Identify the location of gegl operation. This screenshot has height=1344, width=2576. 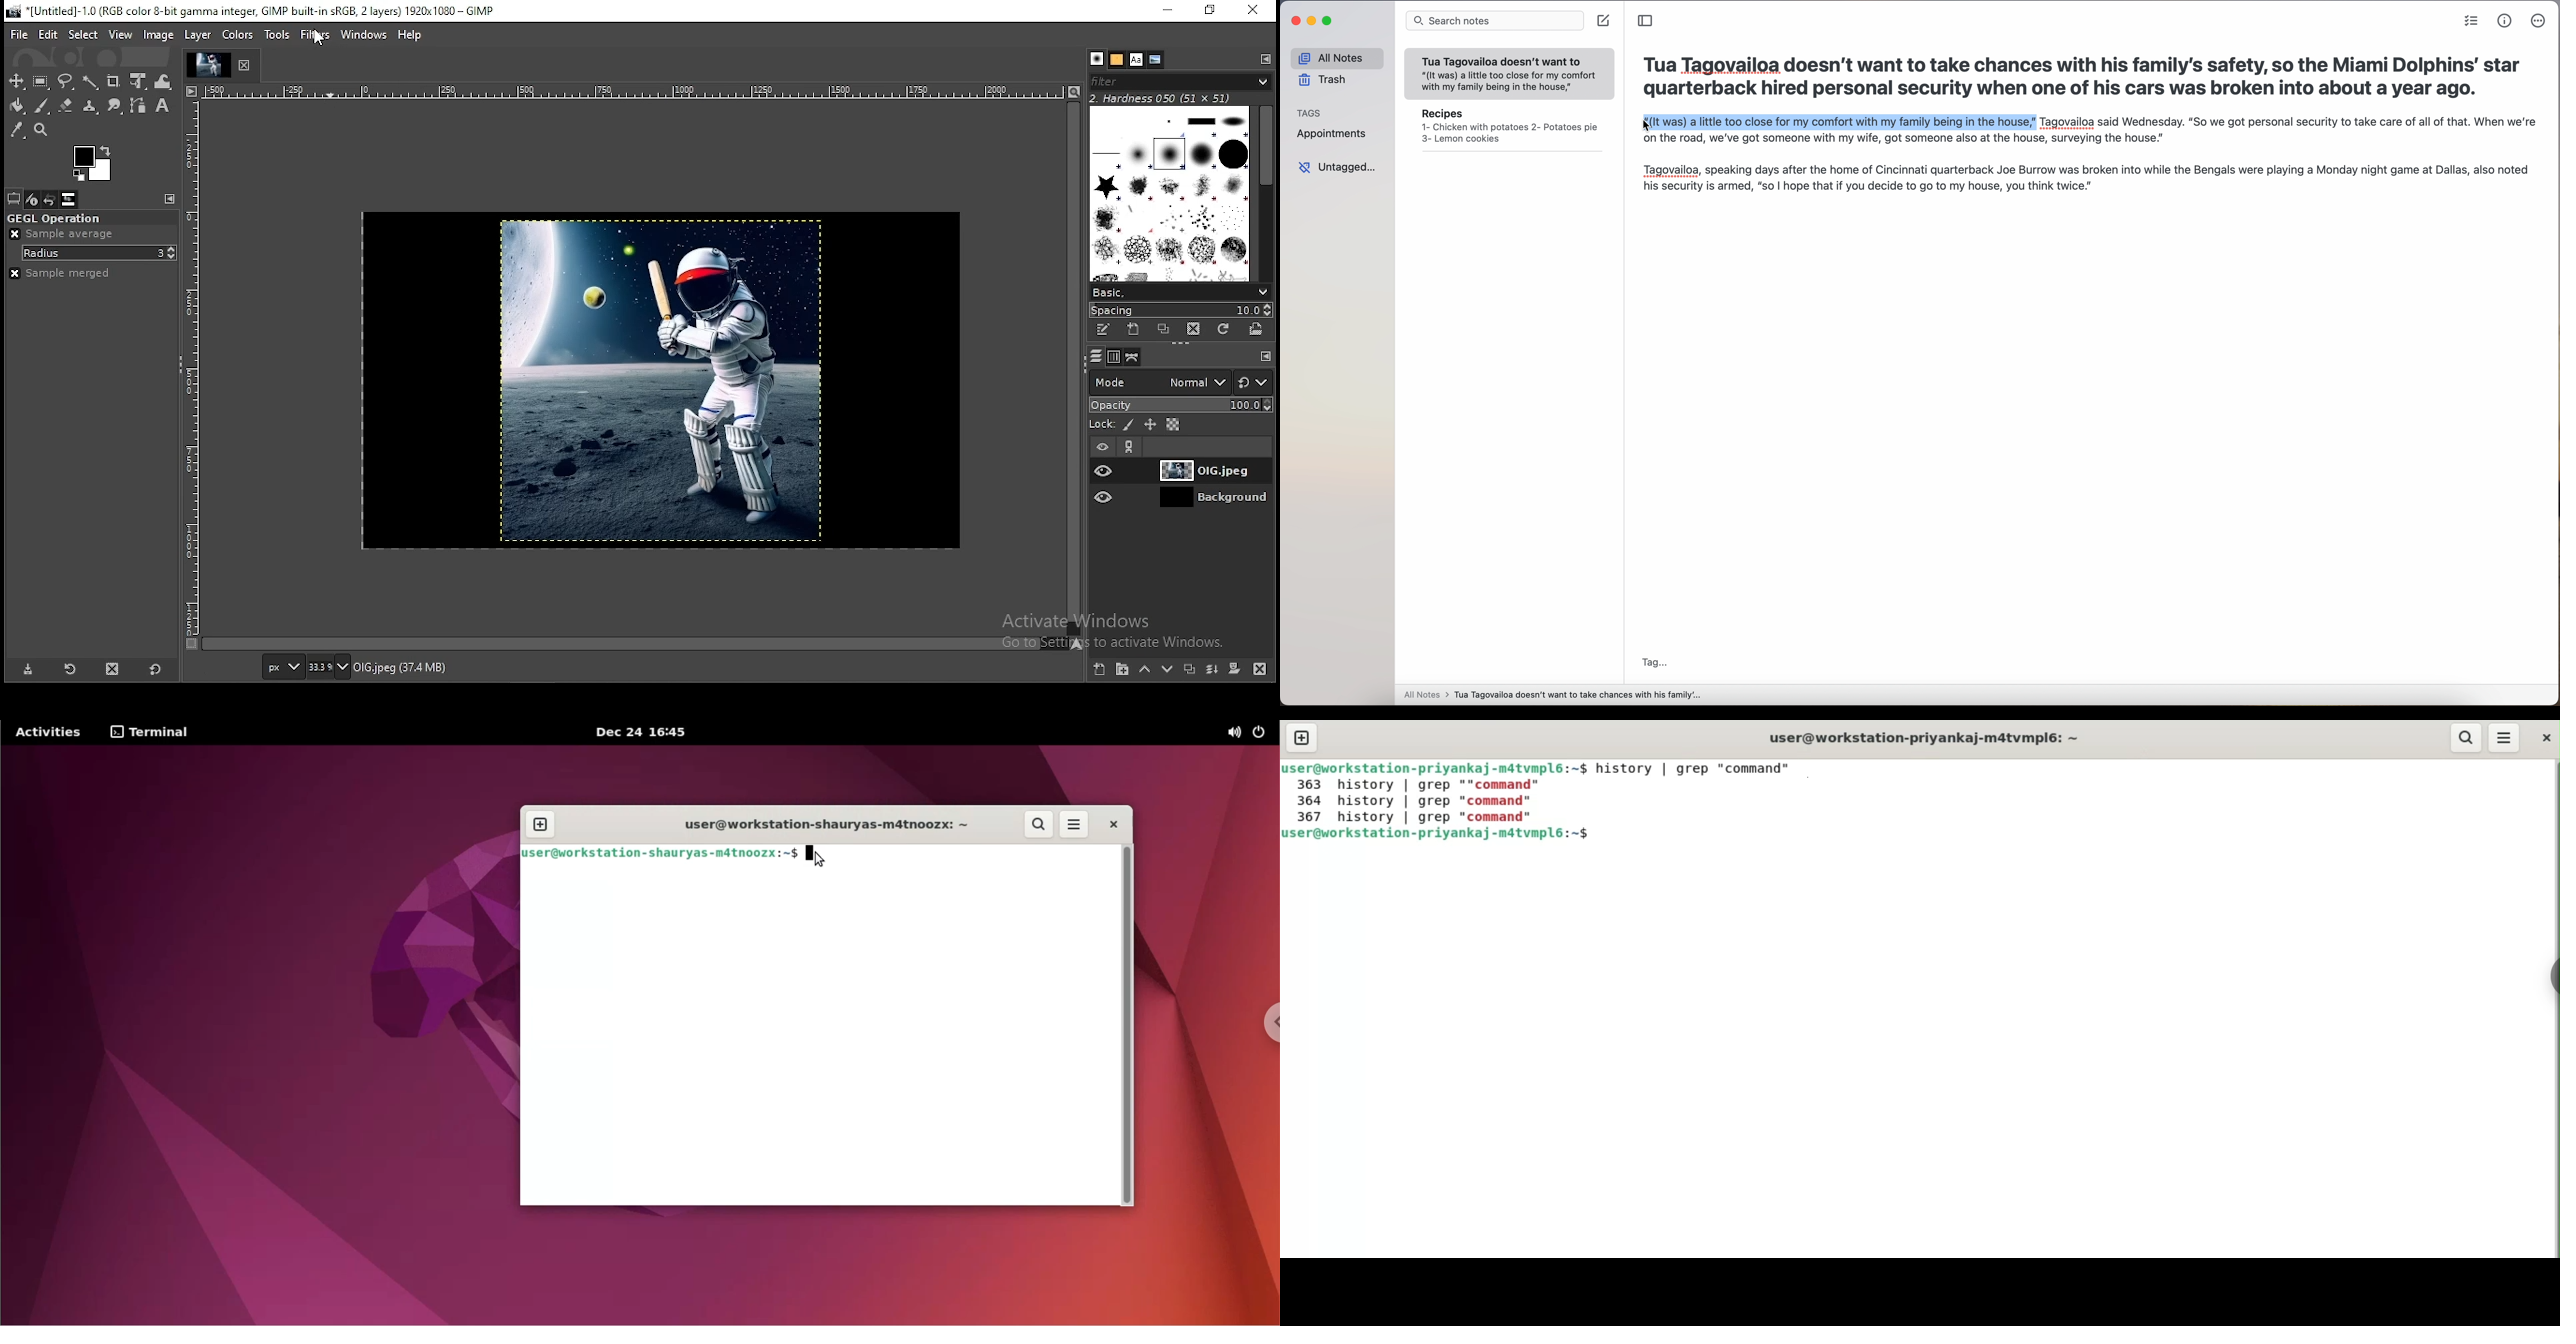
(89, 218).